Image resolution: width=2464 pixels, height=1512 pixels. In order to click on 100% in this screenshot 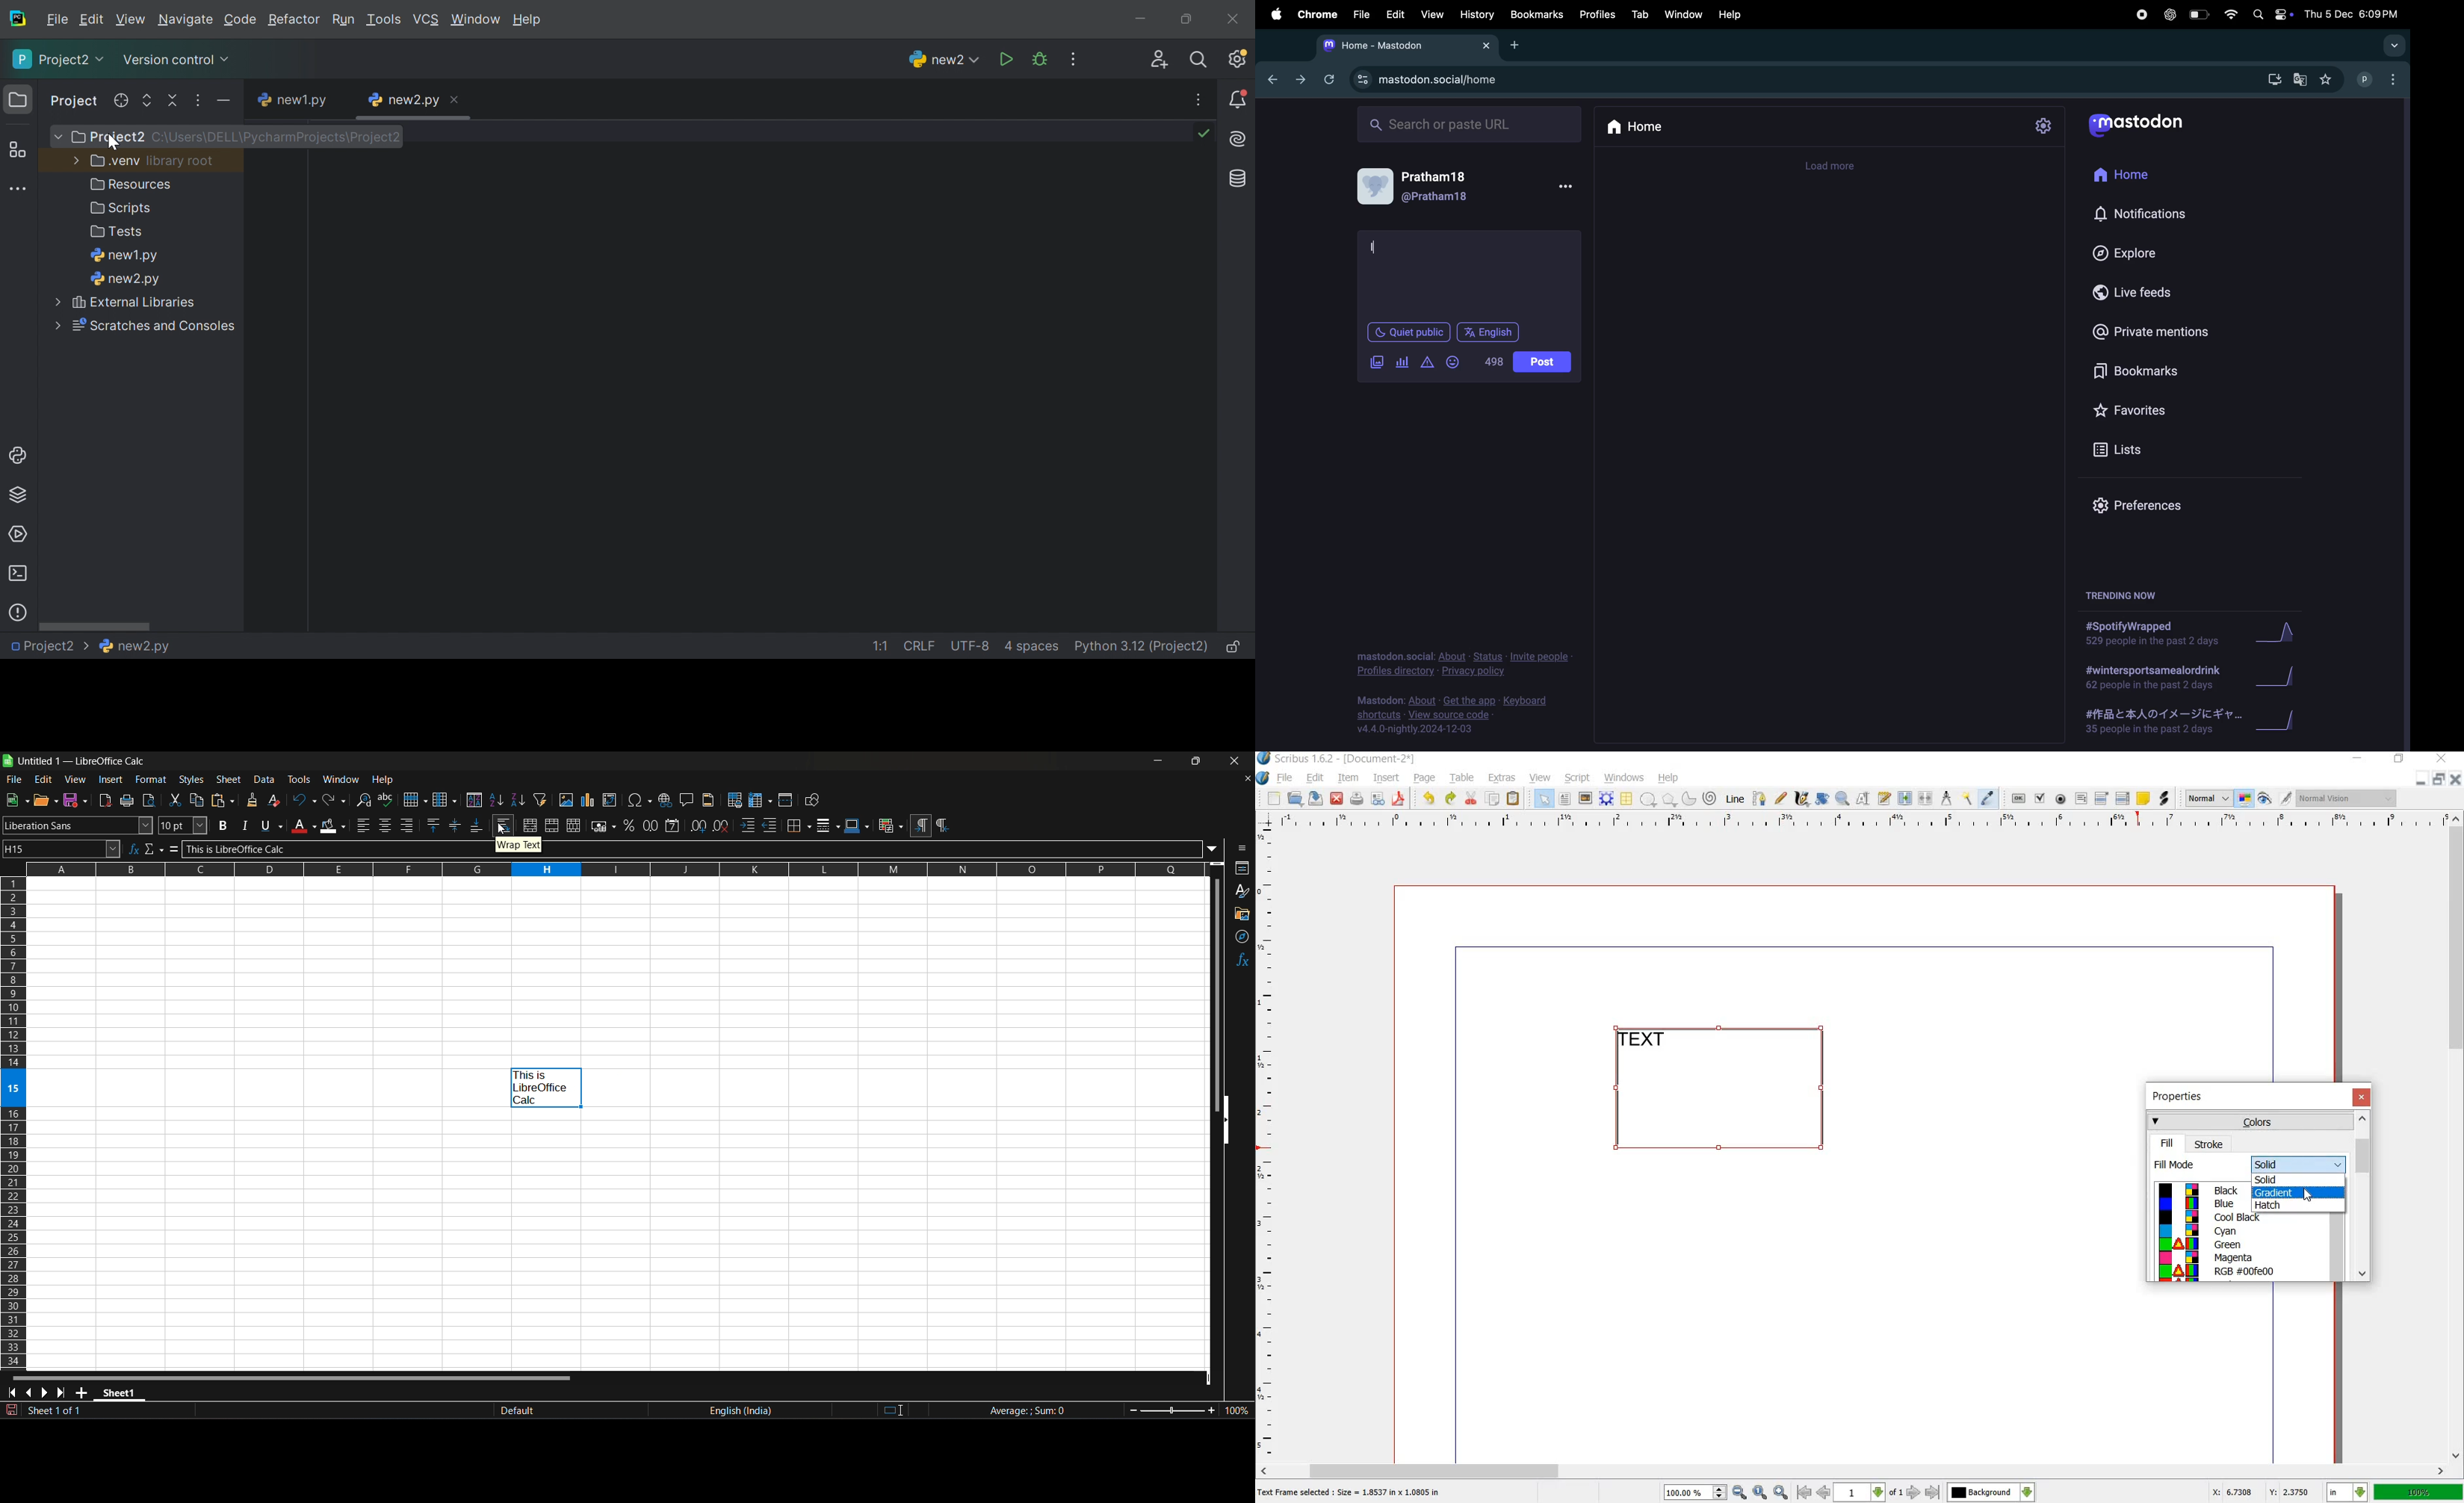, I will do `click(1688, 1492)`.